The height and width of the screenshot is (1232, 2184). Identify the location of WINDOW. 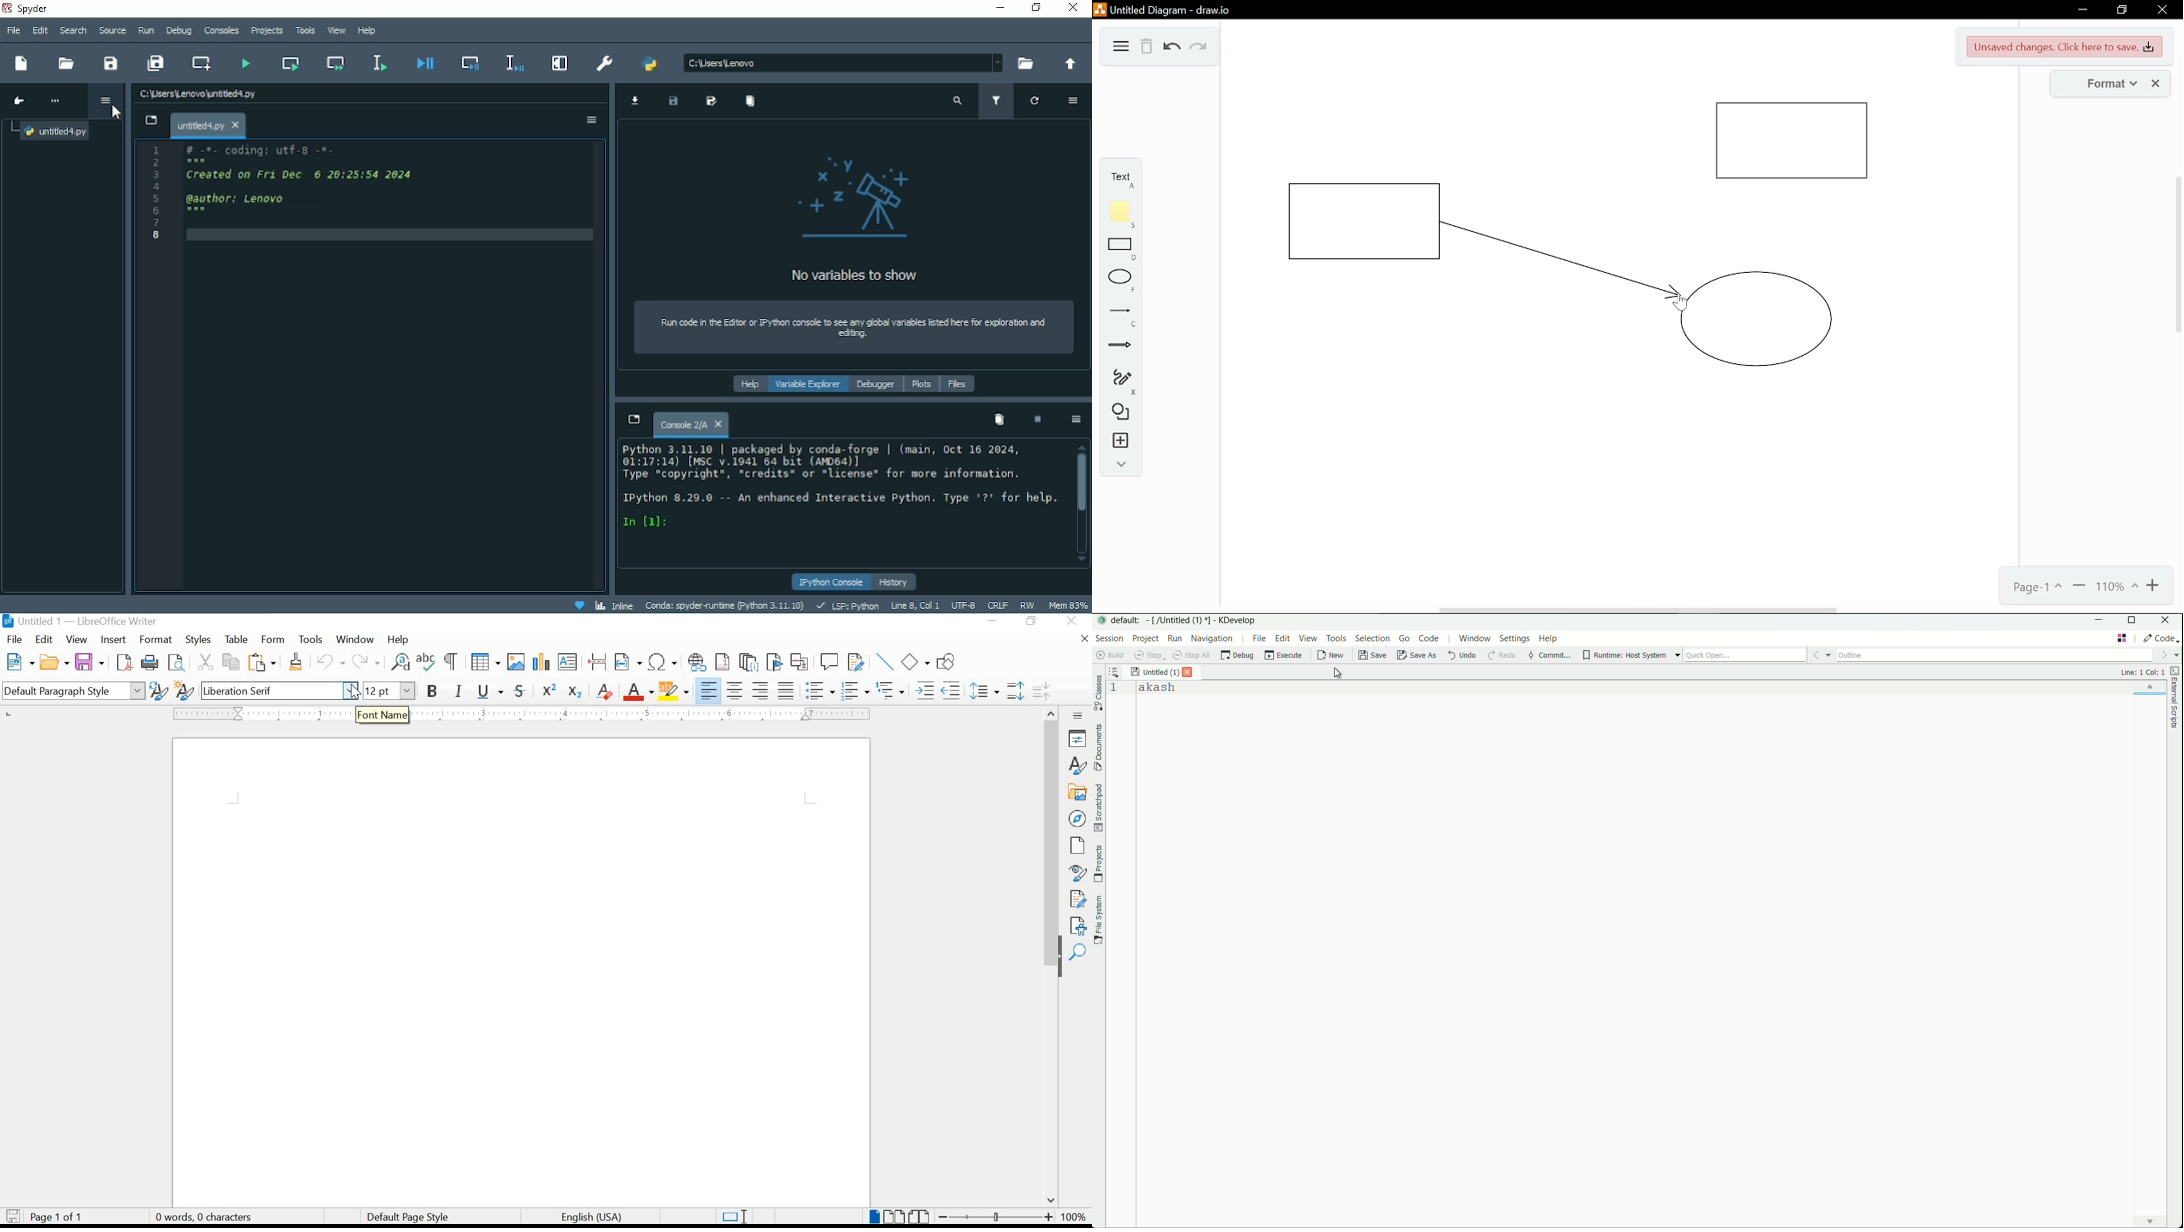
(354, 640).